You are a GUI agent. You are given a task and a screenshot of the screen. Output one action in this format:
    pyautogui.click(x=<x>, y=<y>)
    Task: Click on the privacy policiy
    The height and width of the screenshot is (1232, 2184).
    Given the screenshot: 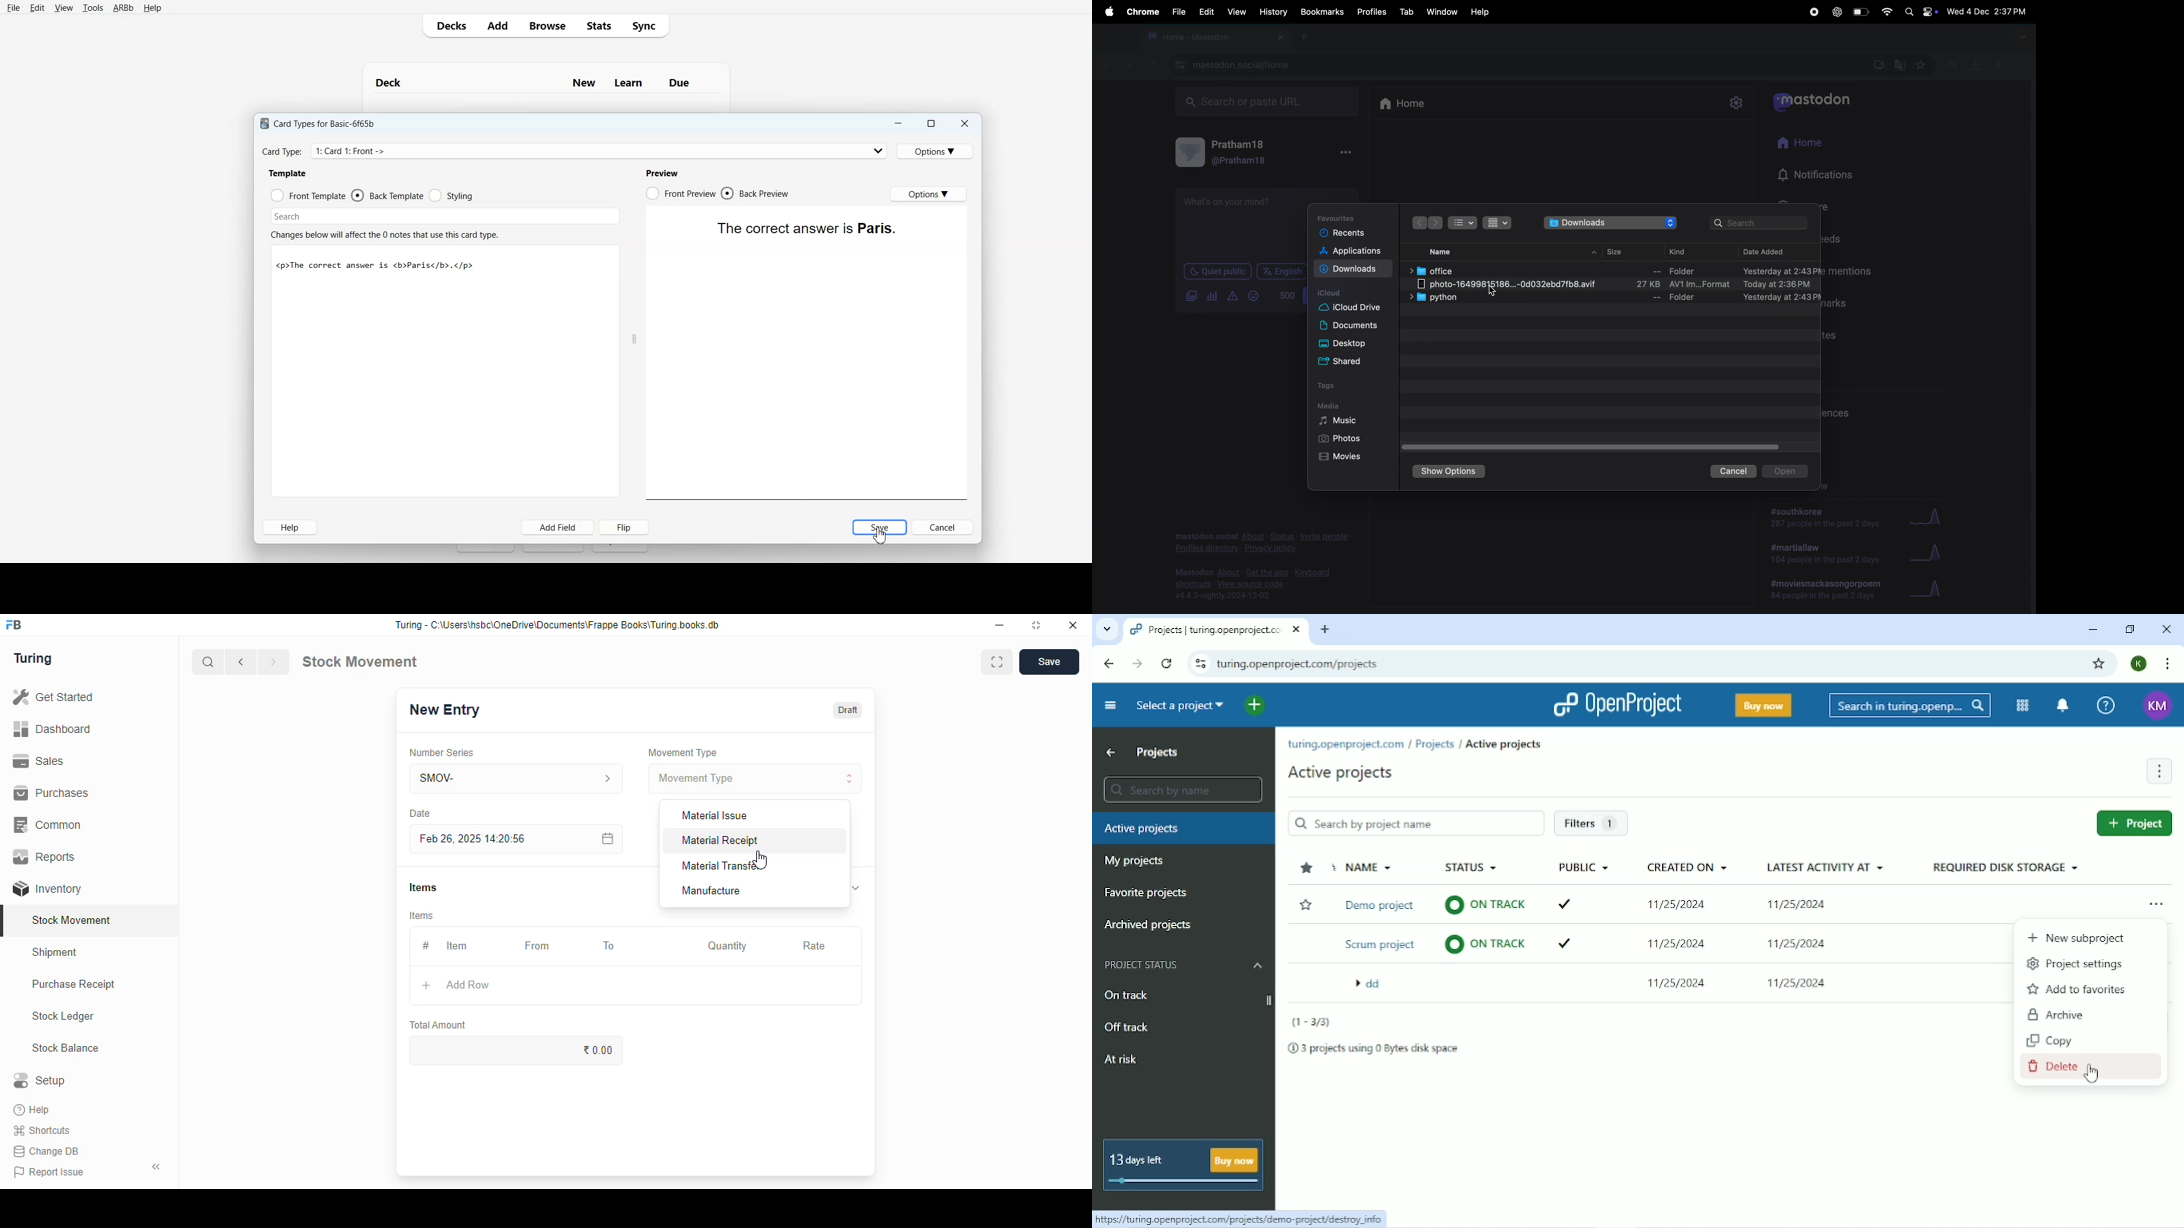 What is the action you would take?
    pyautogui.click(x=1264, y=541)
    